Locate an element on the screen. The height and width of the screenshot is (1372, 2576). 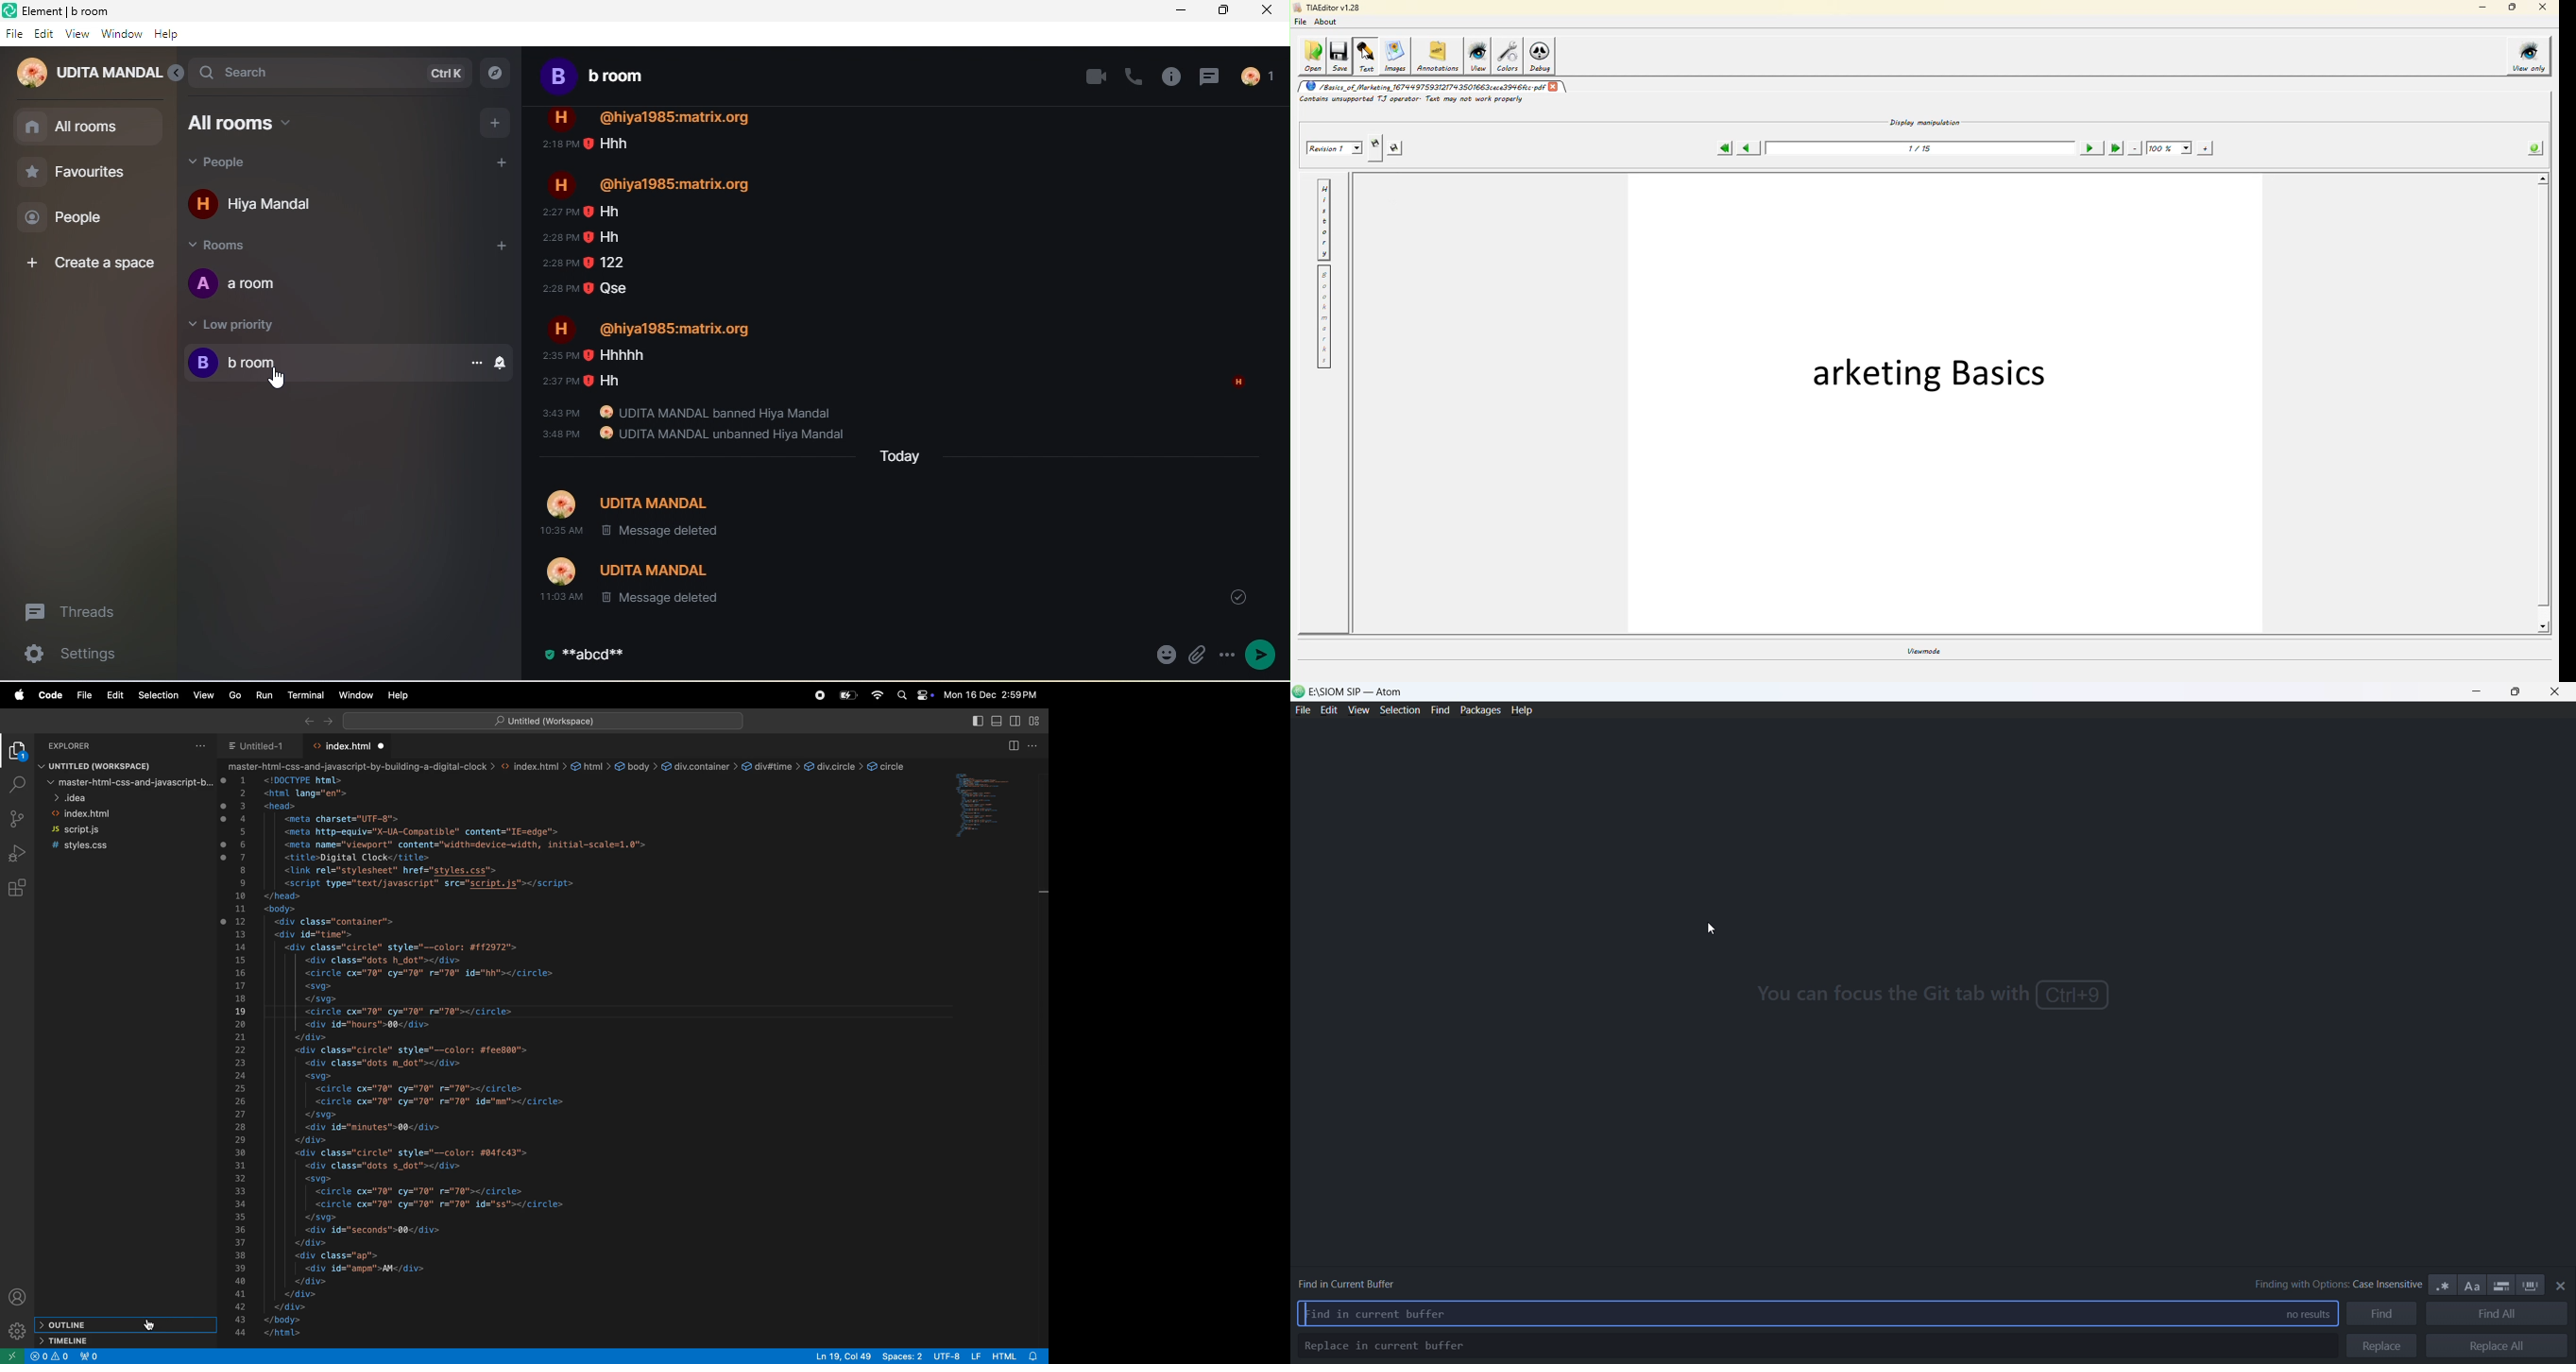
cursor is located at coordinates (1366, 53).